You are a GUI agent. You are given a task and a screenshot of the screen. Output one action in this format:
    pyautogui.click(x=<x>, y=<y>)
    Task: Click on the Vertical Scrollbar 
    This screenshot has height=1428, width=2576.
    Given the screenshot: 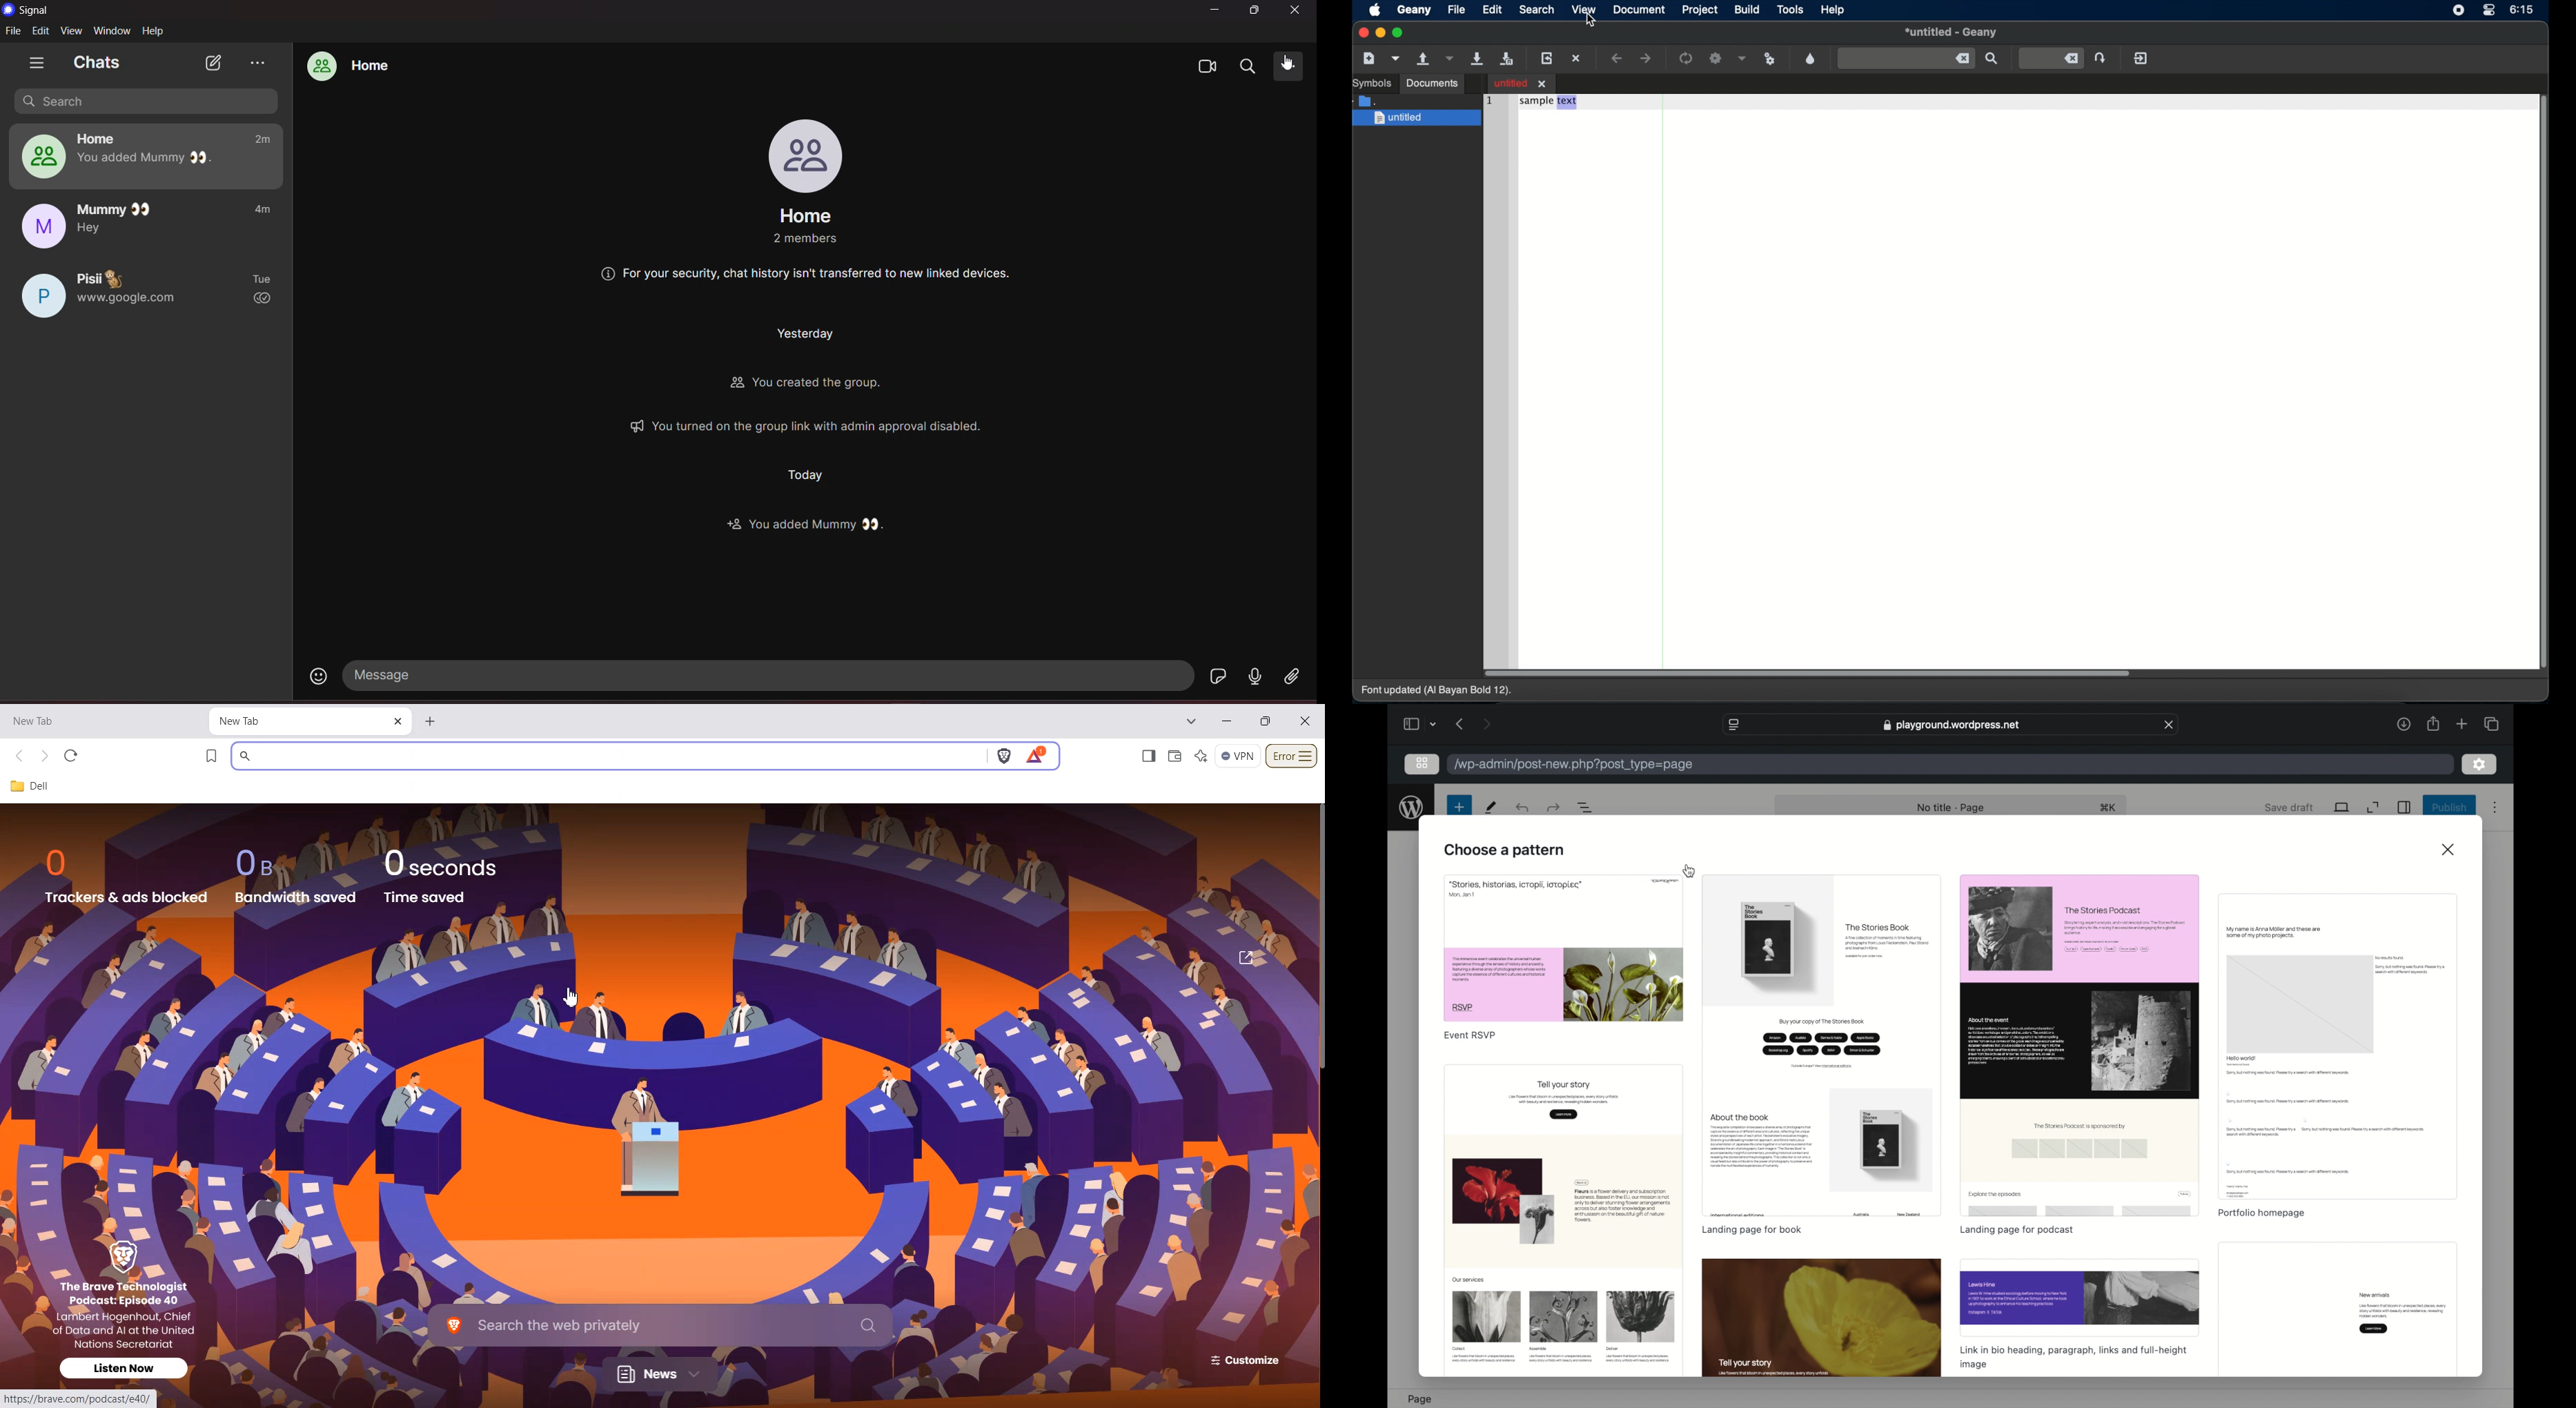 What is the action you would take?
    pyautogui.click(x=1317, y=937)
    